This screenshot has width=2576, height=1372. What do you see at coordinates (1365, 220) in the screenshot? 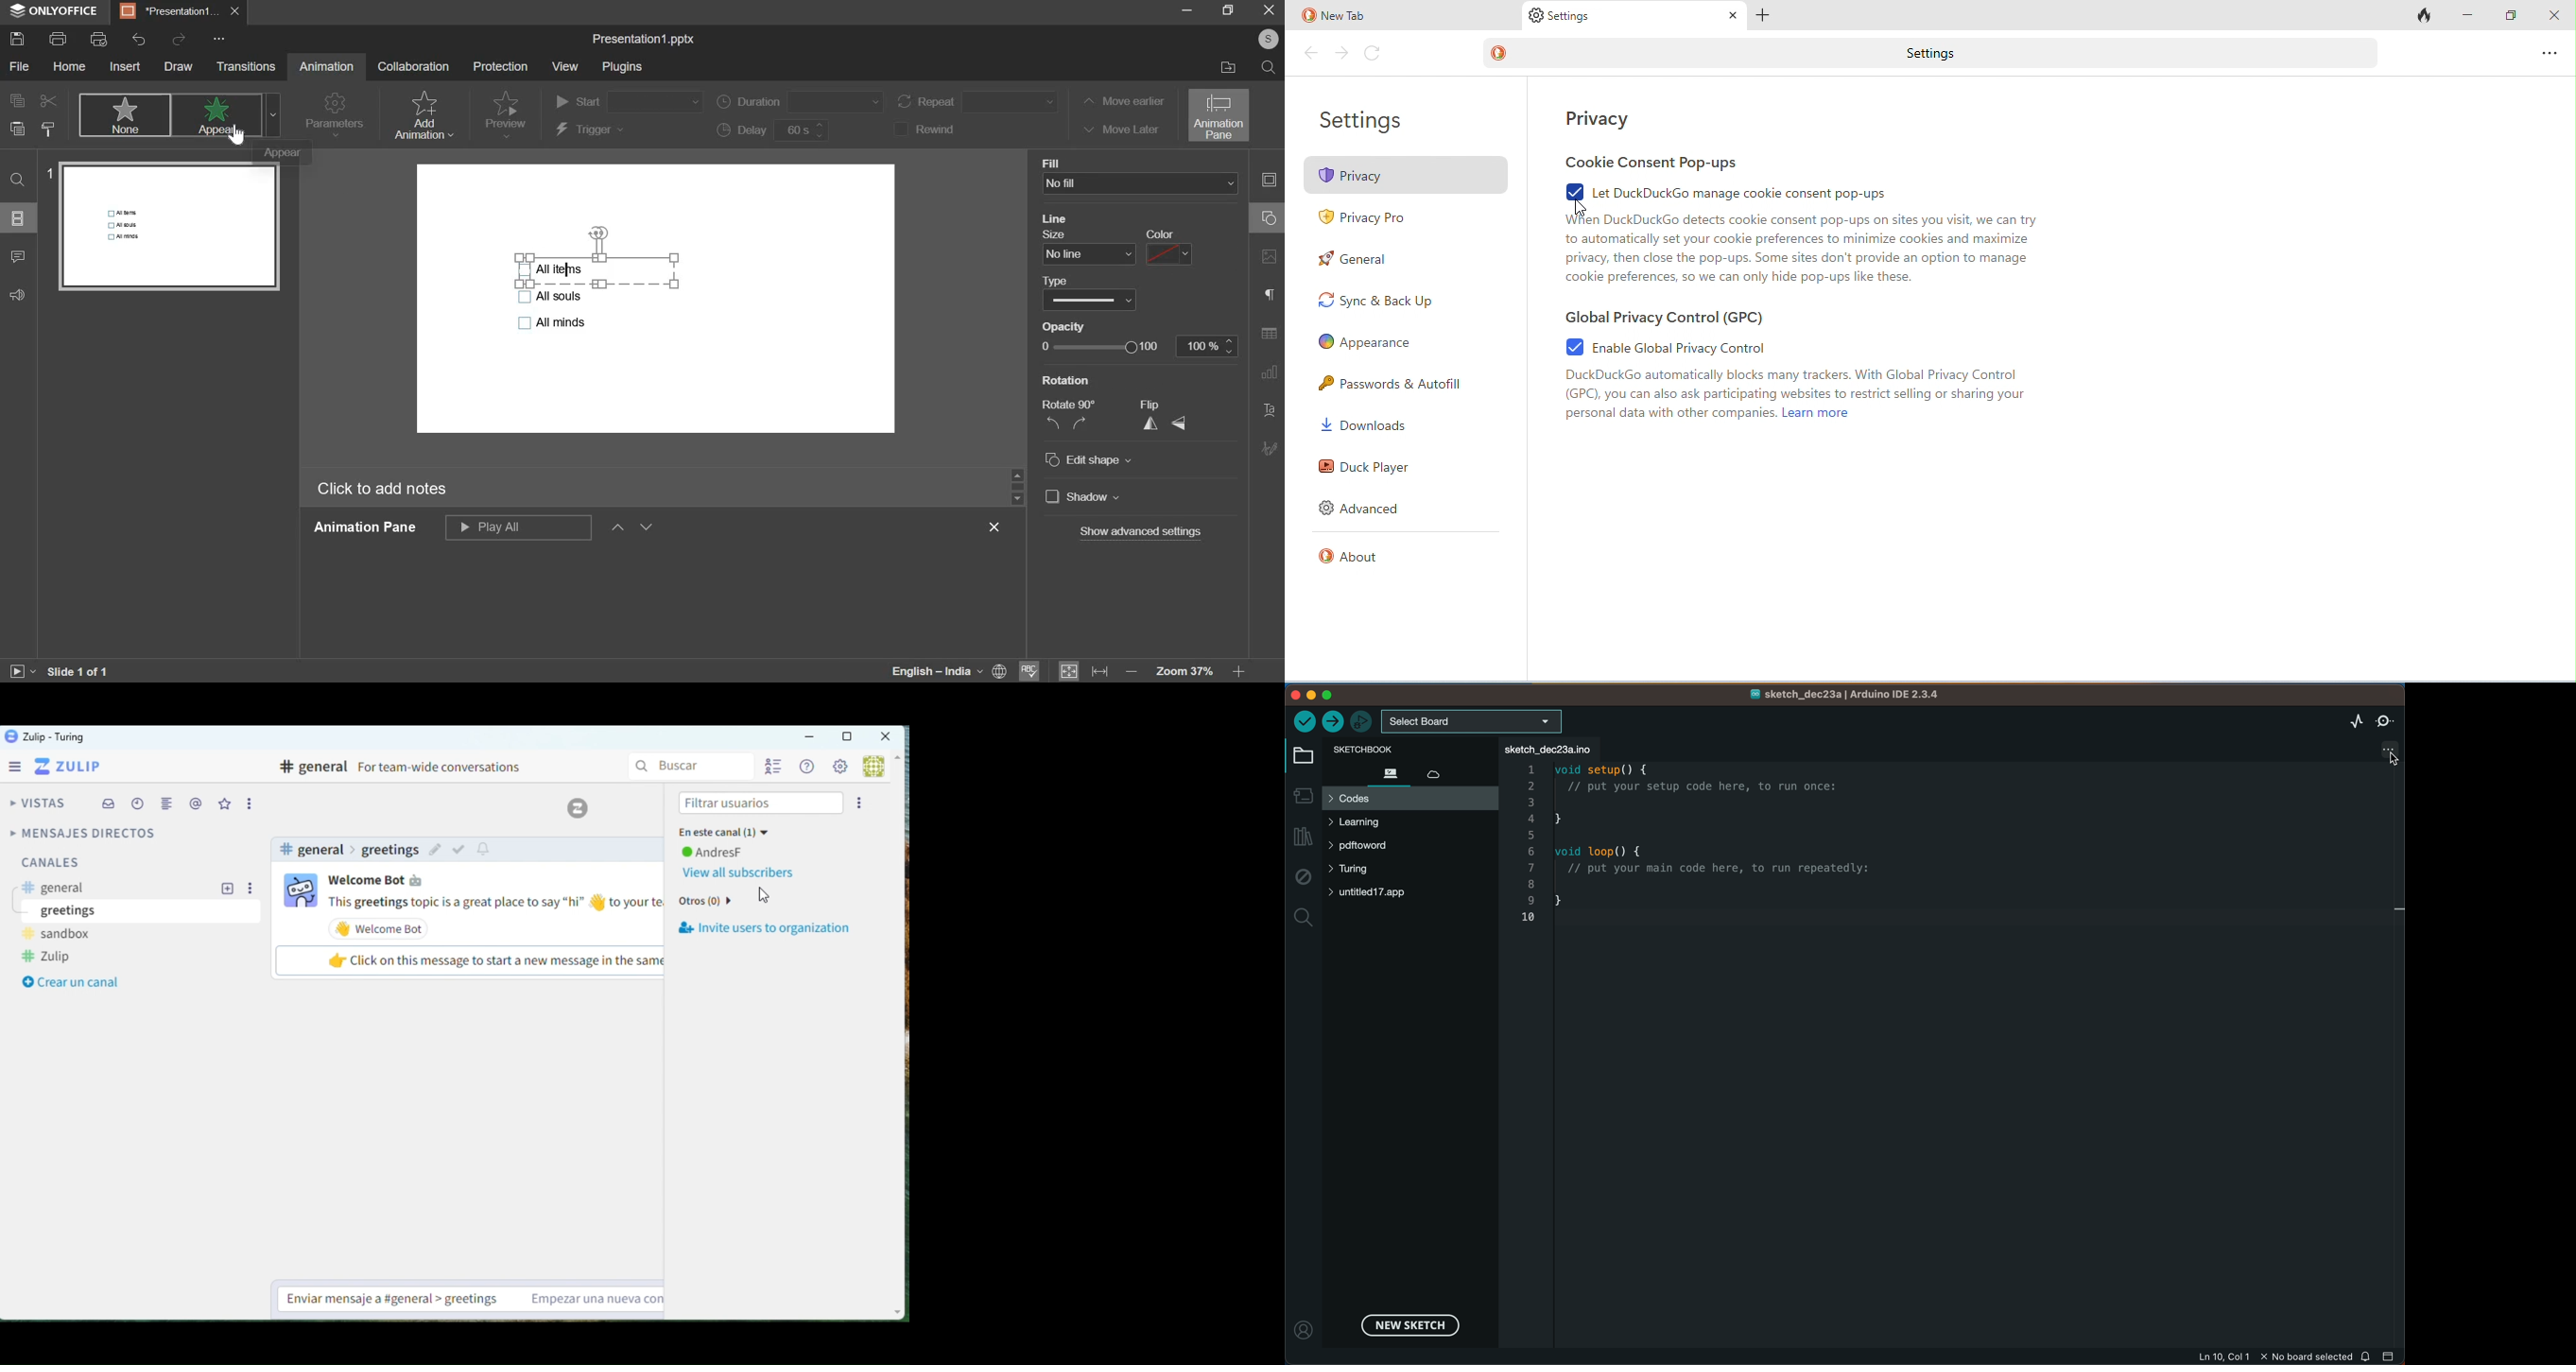
I see `privacy pro` at bounding box center [1365, 220].